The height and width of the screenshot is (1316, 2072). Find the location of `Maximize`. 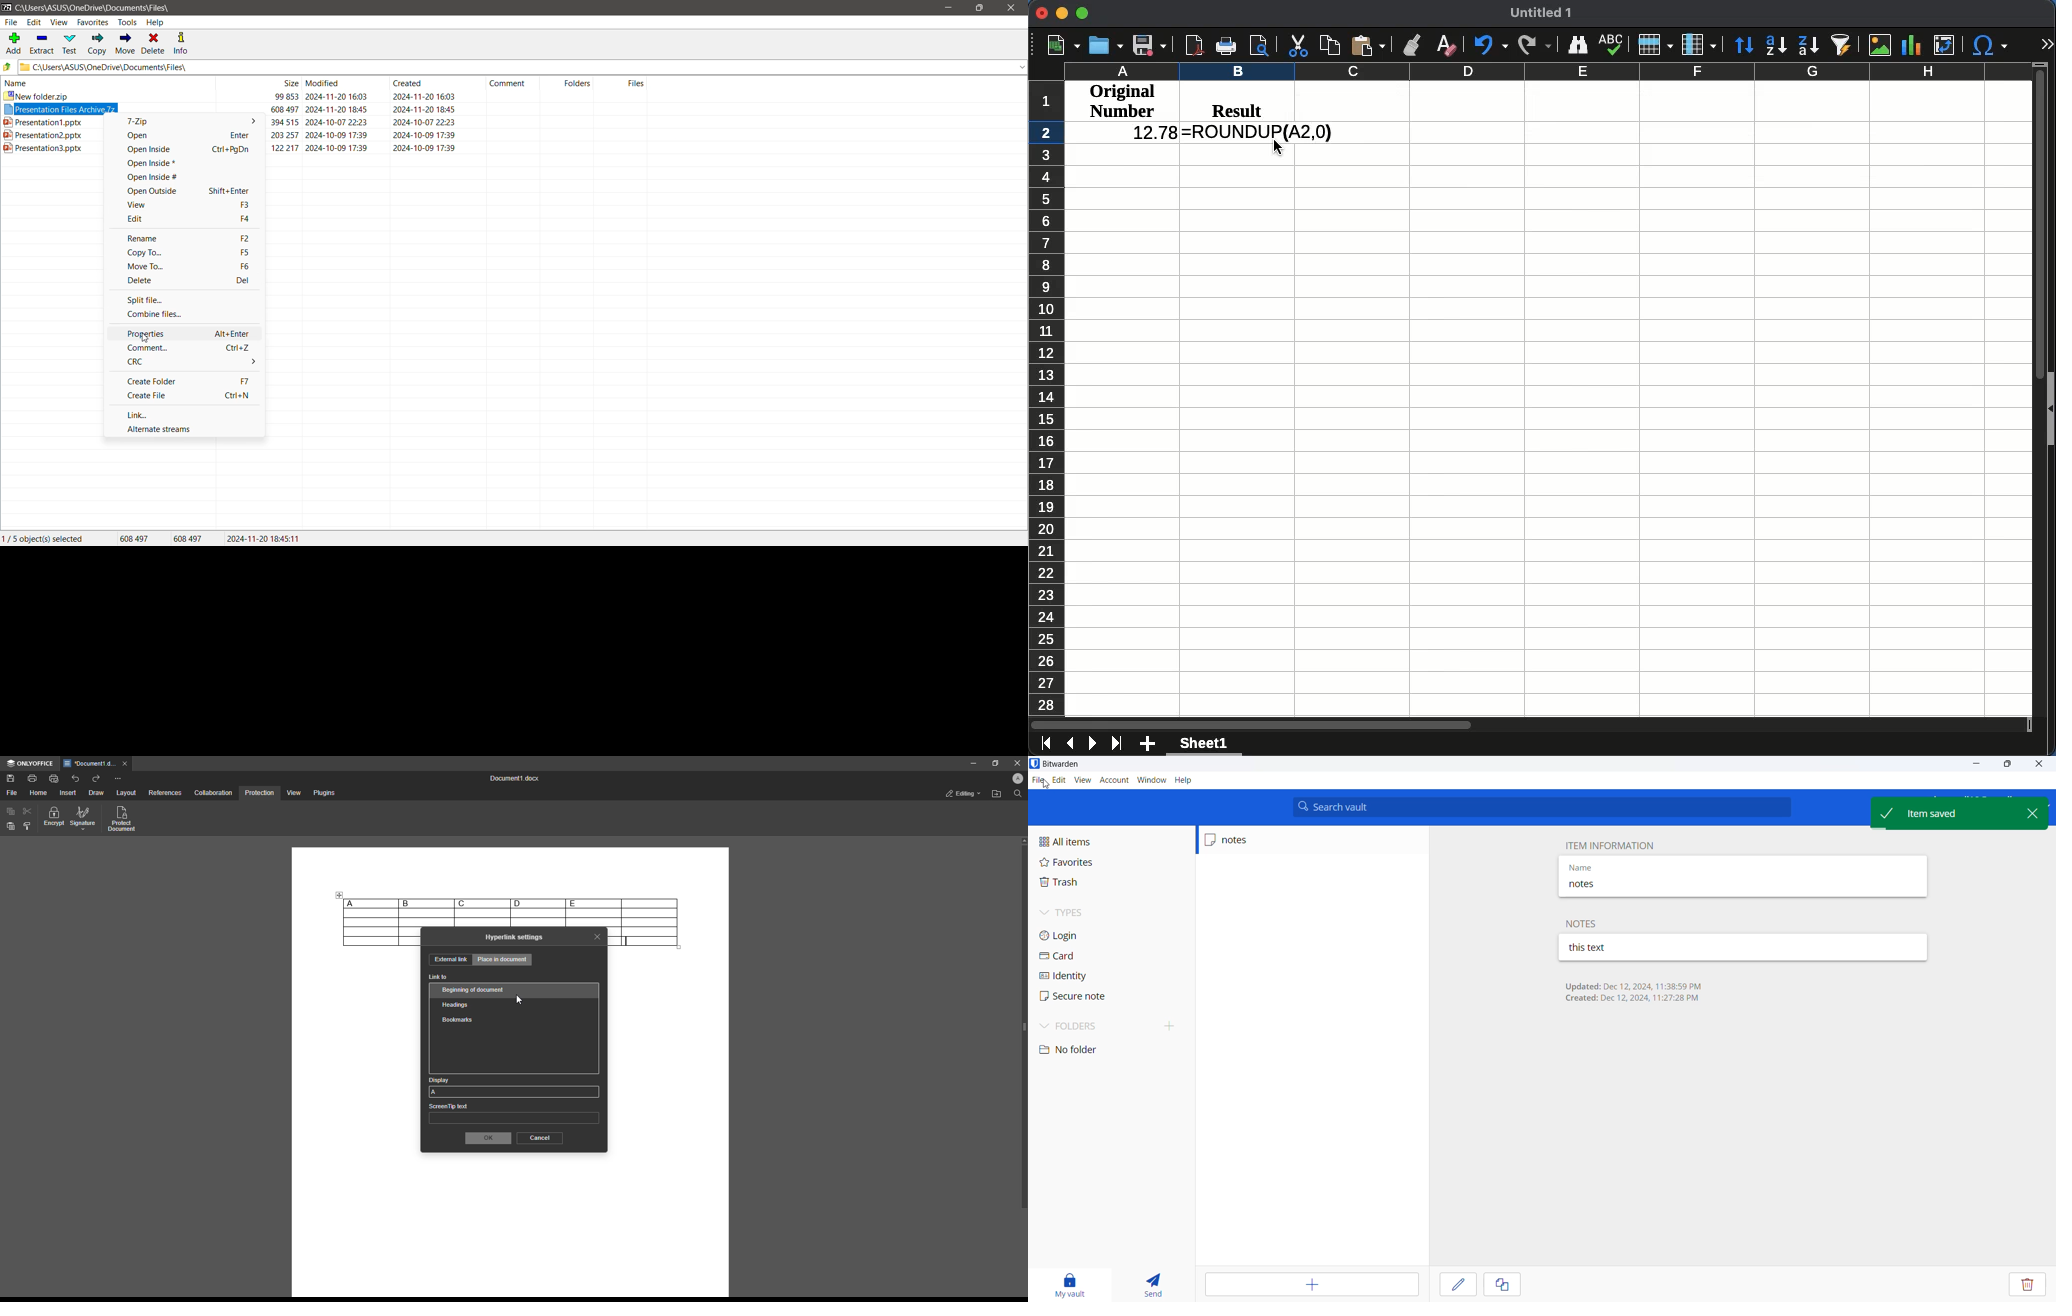

Maximize is located at coordinates (1082, 14).